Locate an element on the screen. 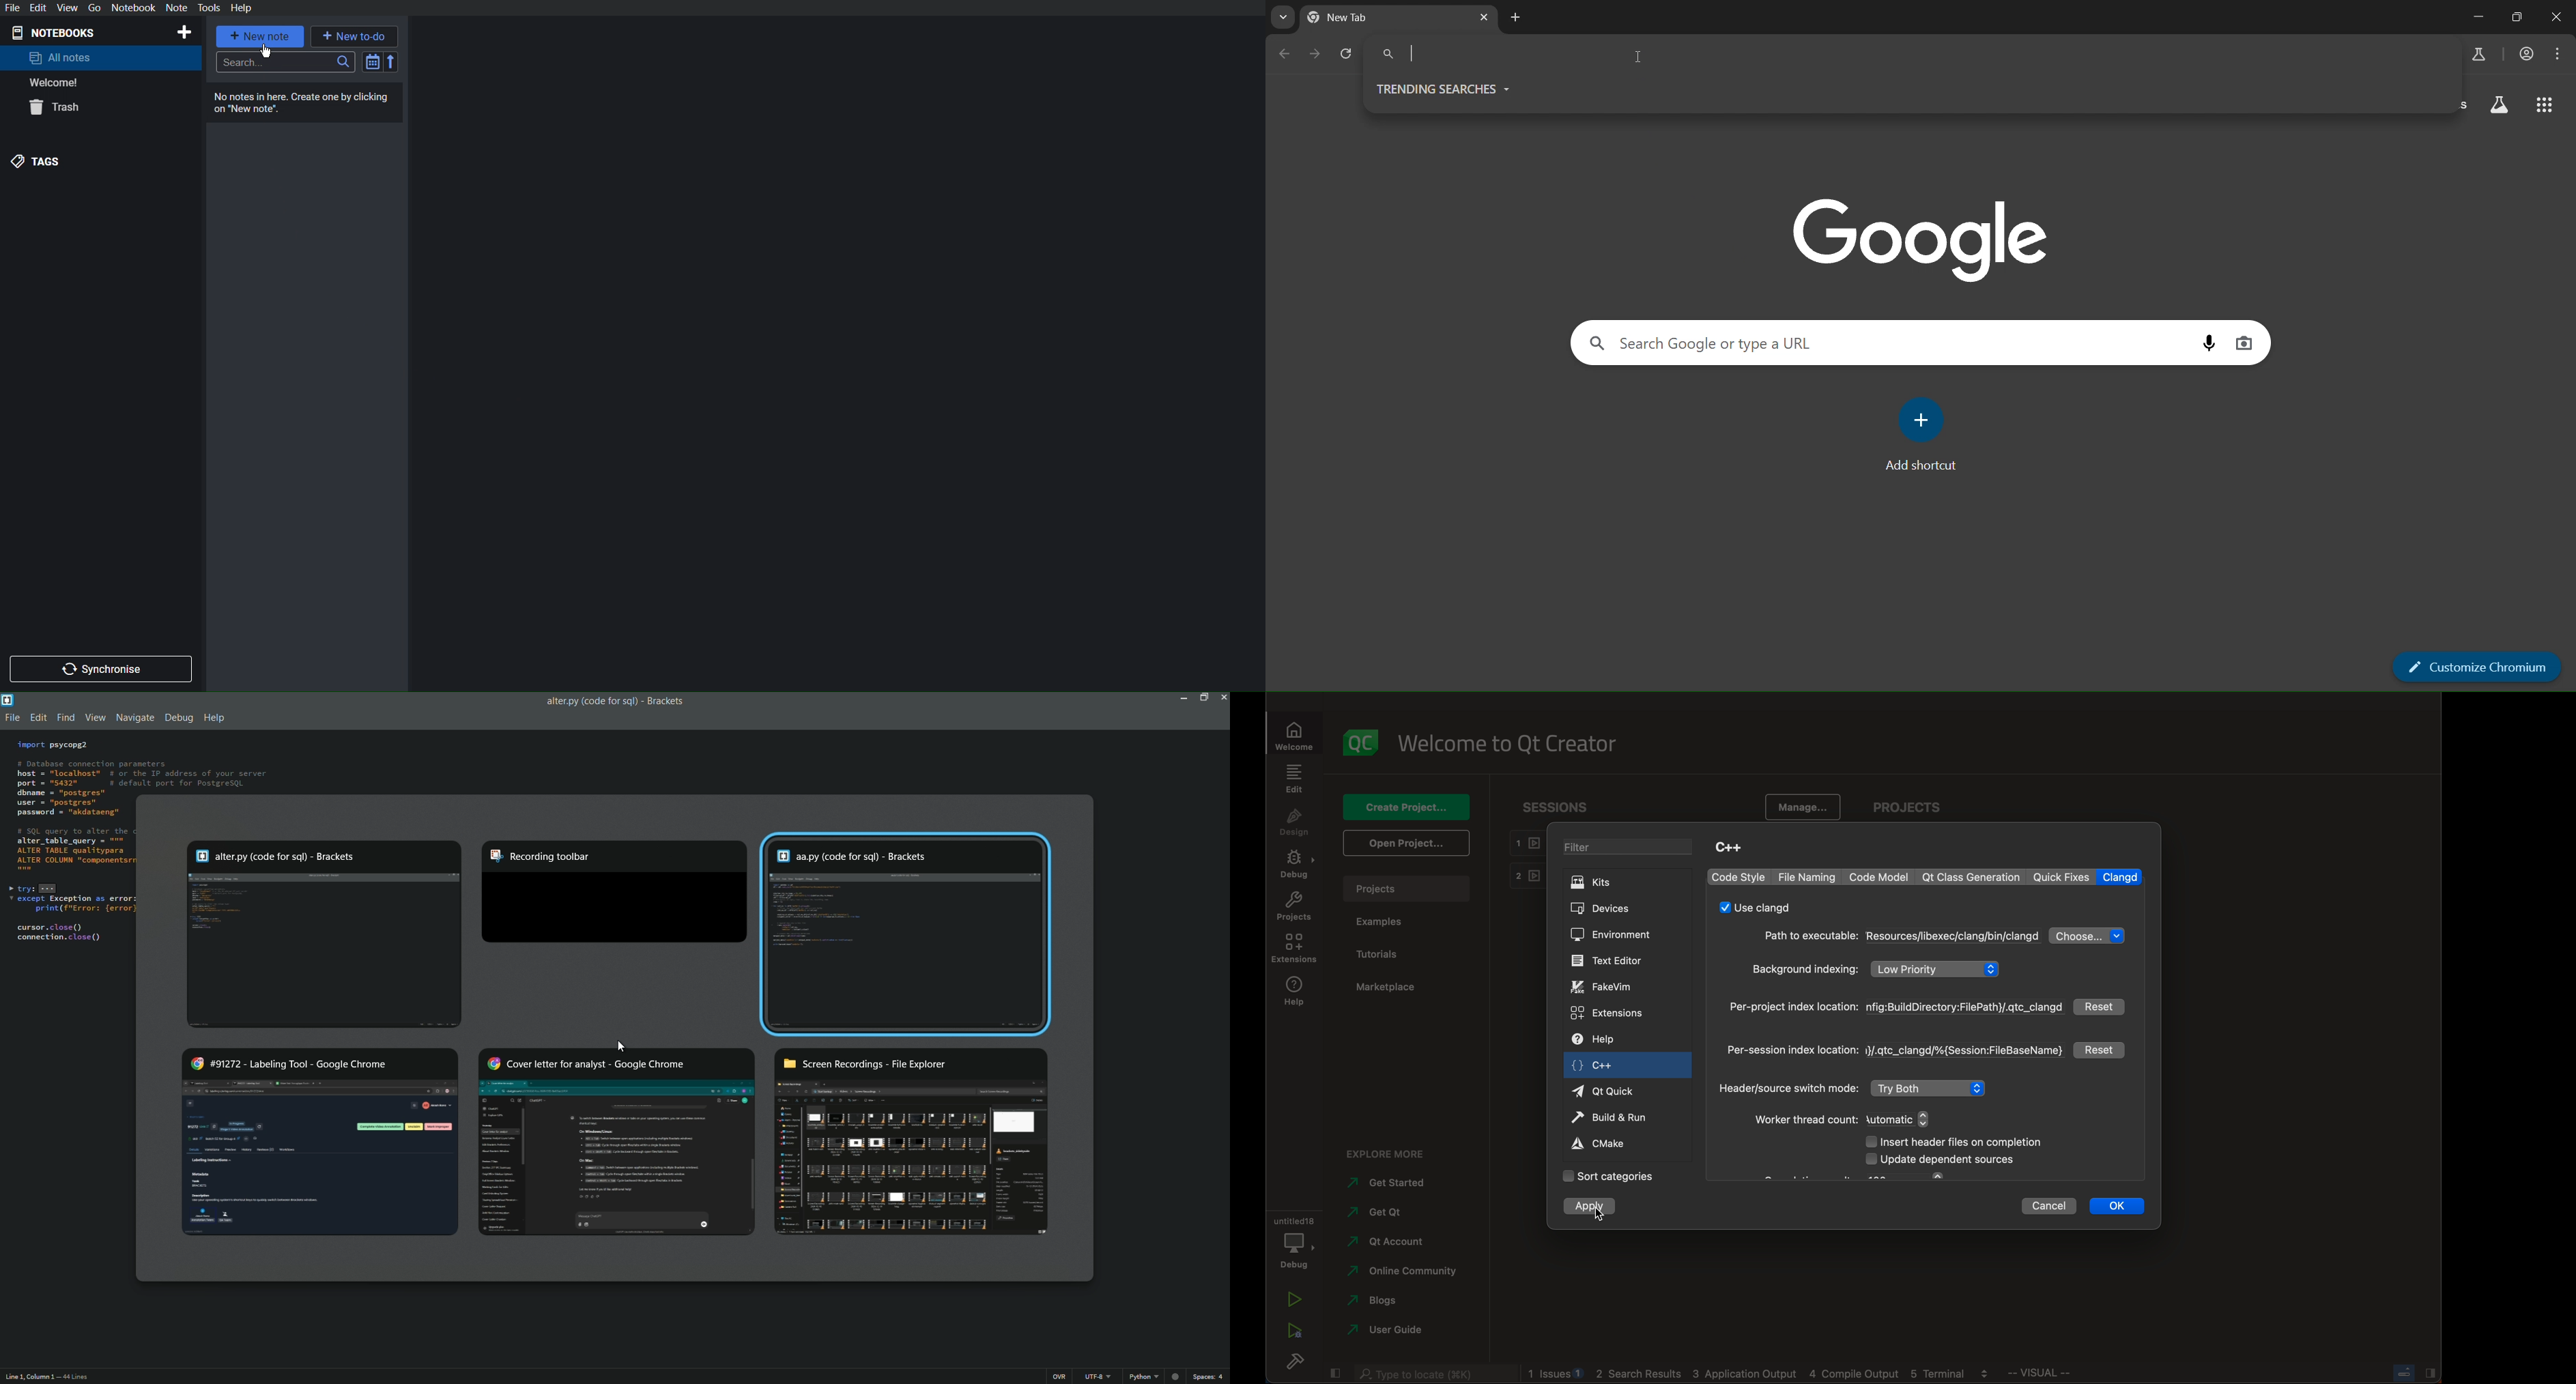  #91272 - labeling tool - Google Chrome  is located at coordinates (320, 1142).